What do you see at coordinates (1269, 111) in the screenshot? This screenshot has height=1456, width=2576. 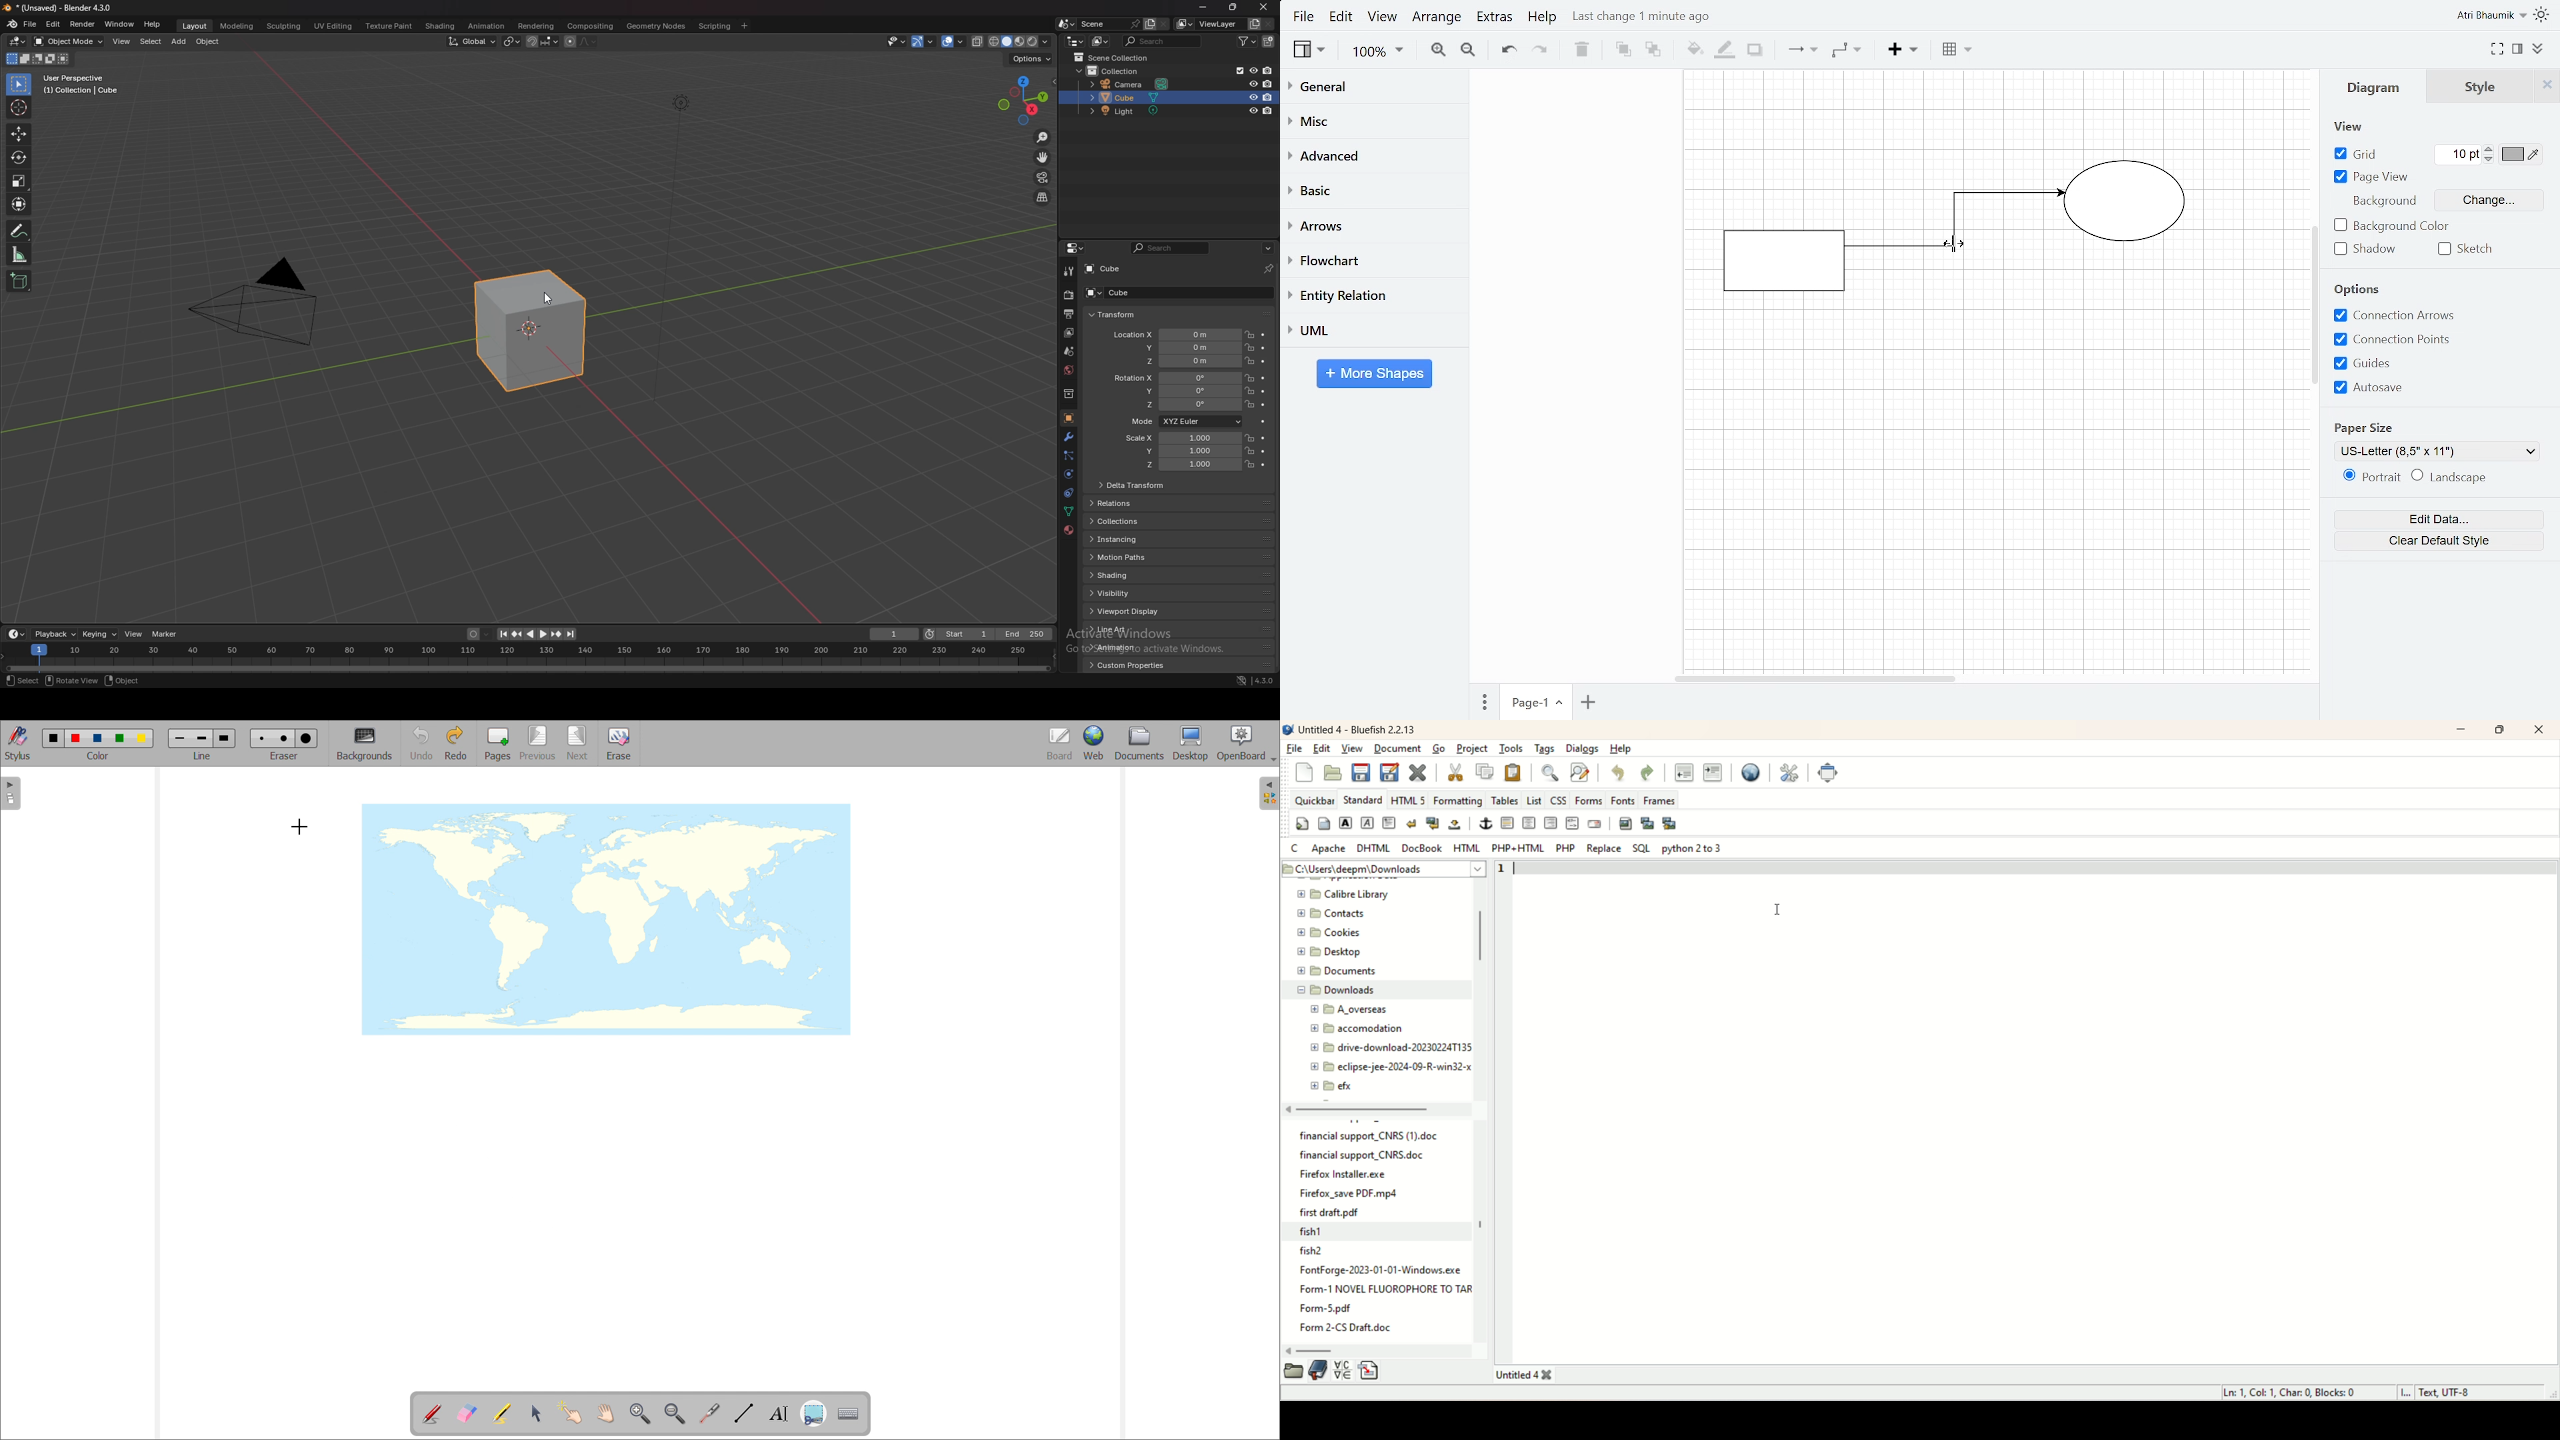 I see `disable in render` at bounding box center [1269, 111].